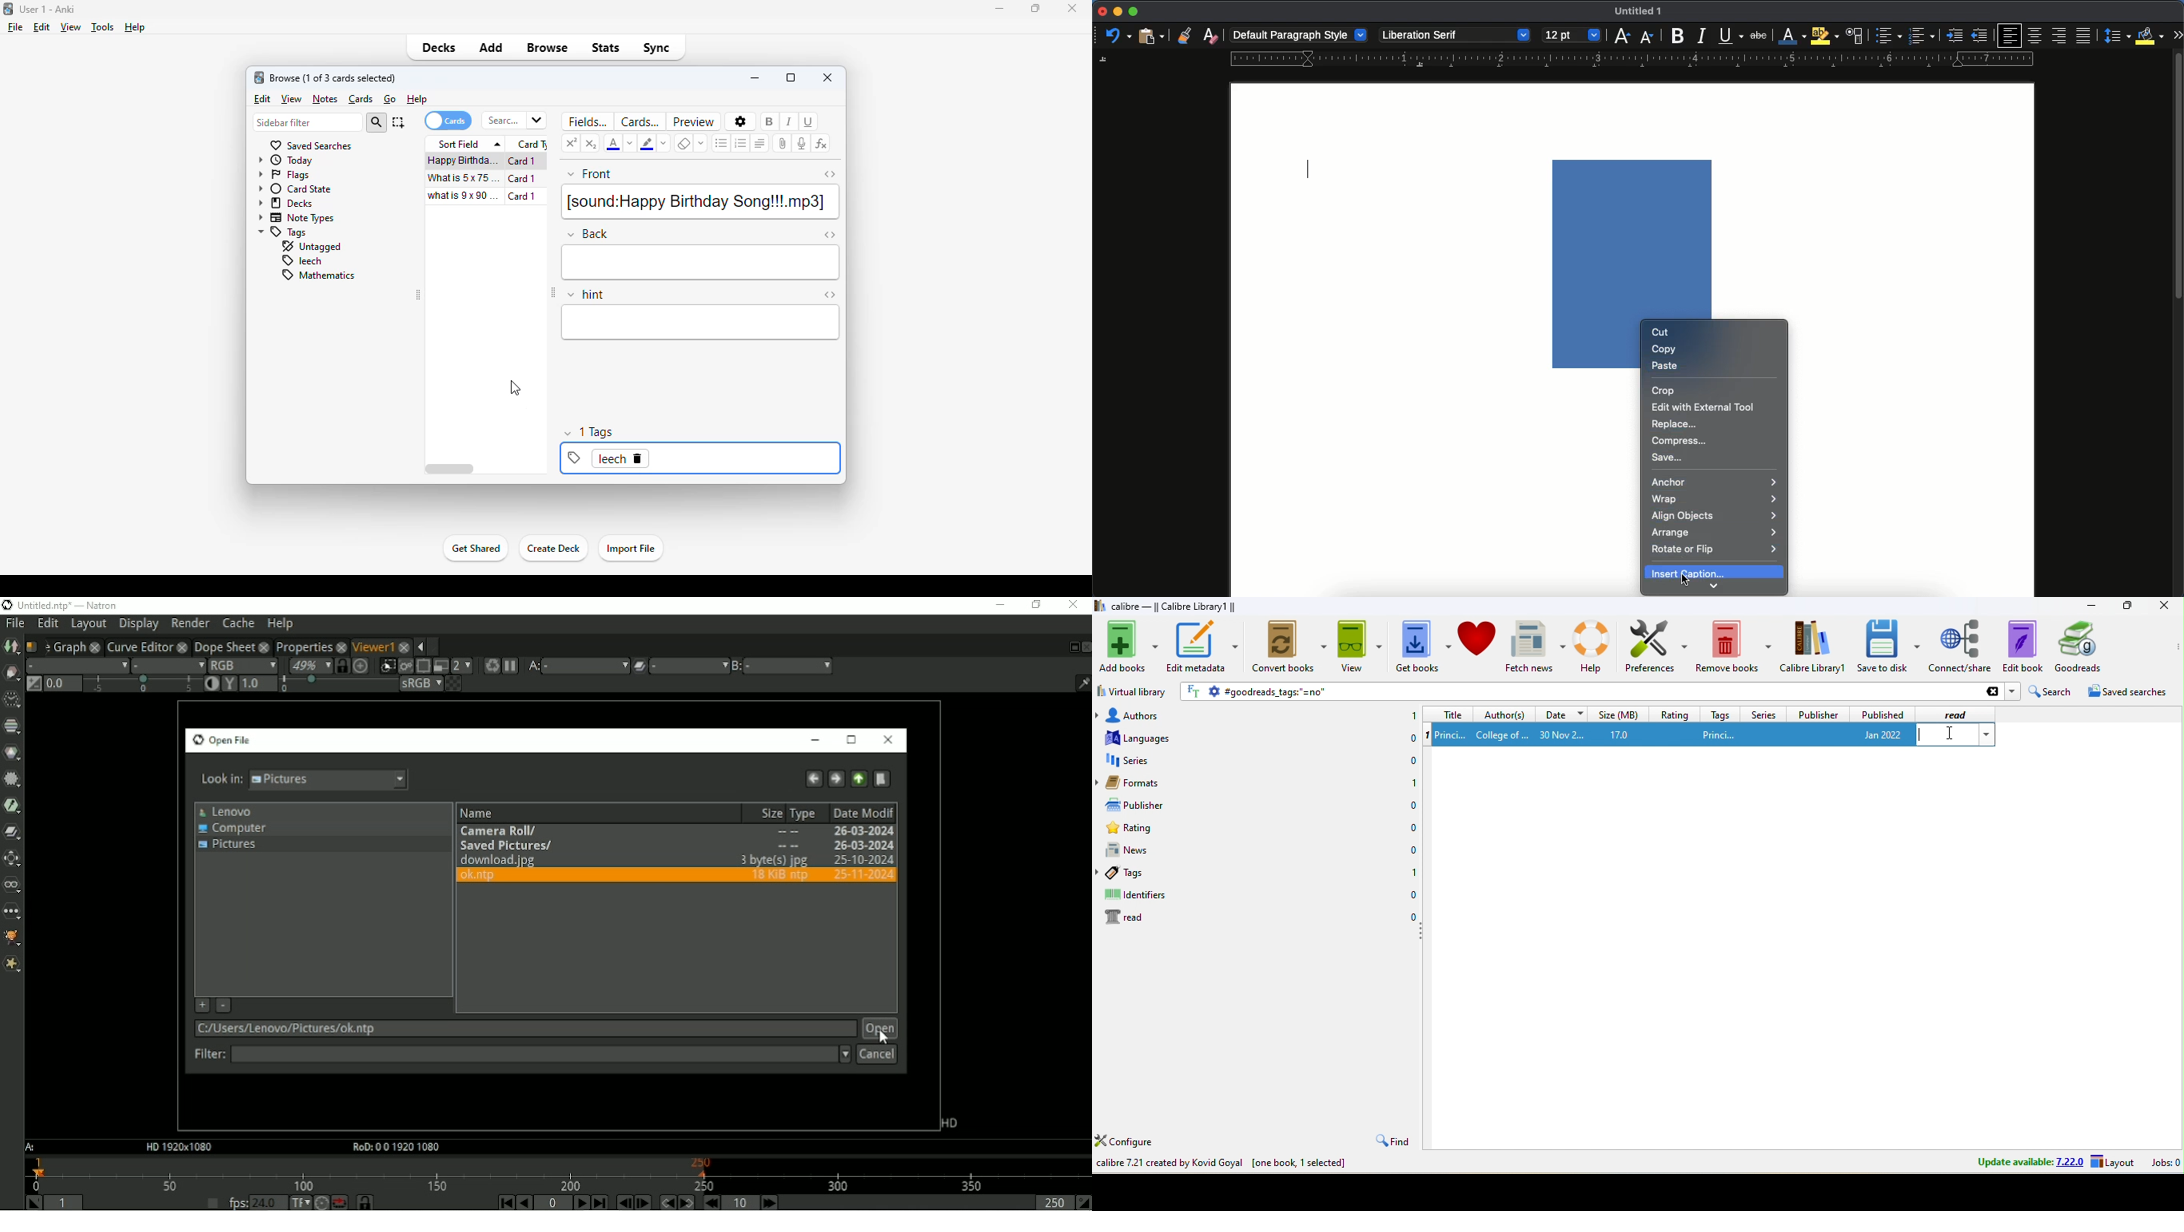 The image size is (2184, 1232). What do you see at coordinates (362, 665) in the screenshot?
I see `Scale image` at bounding box center [362, 665].